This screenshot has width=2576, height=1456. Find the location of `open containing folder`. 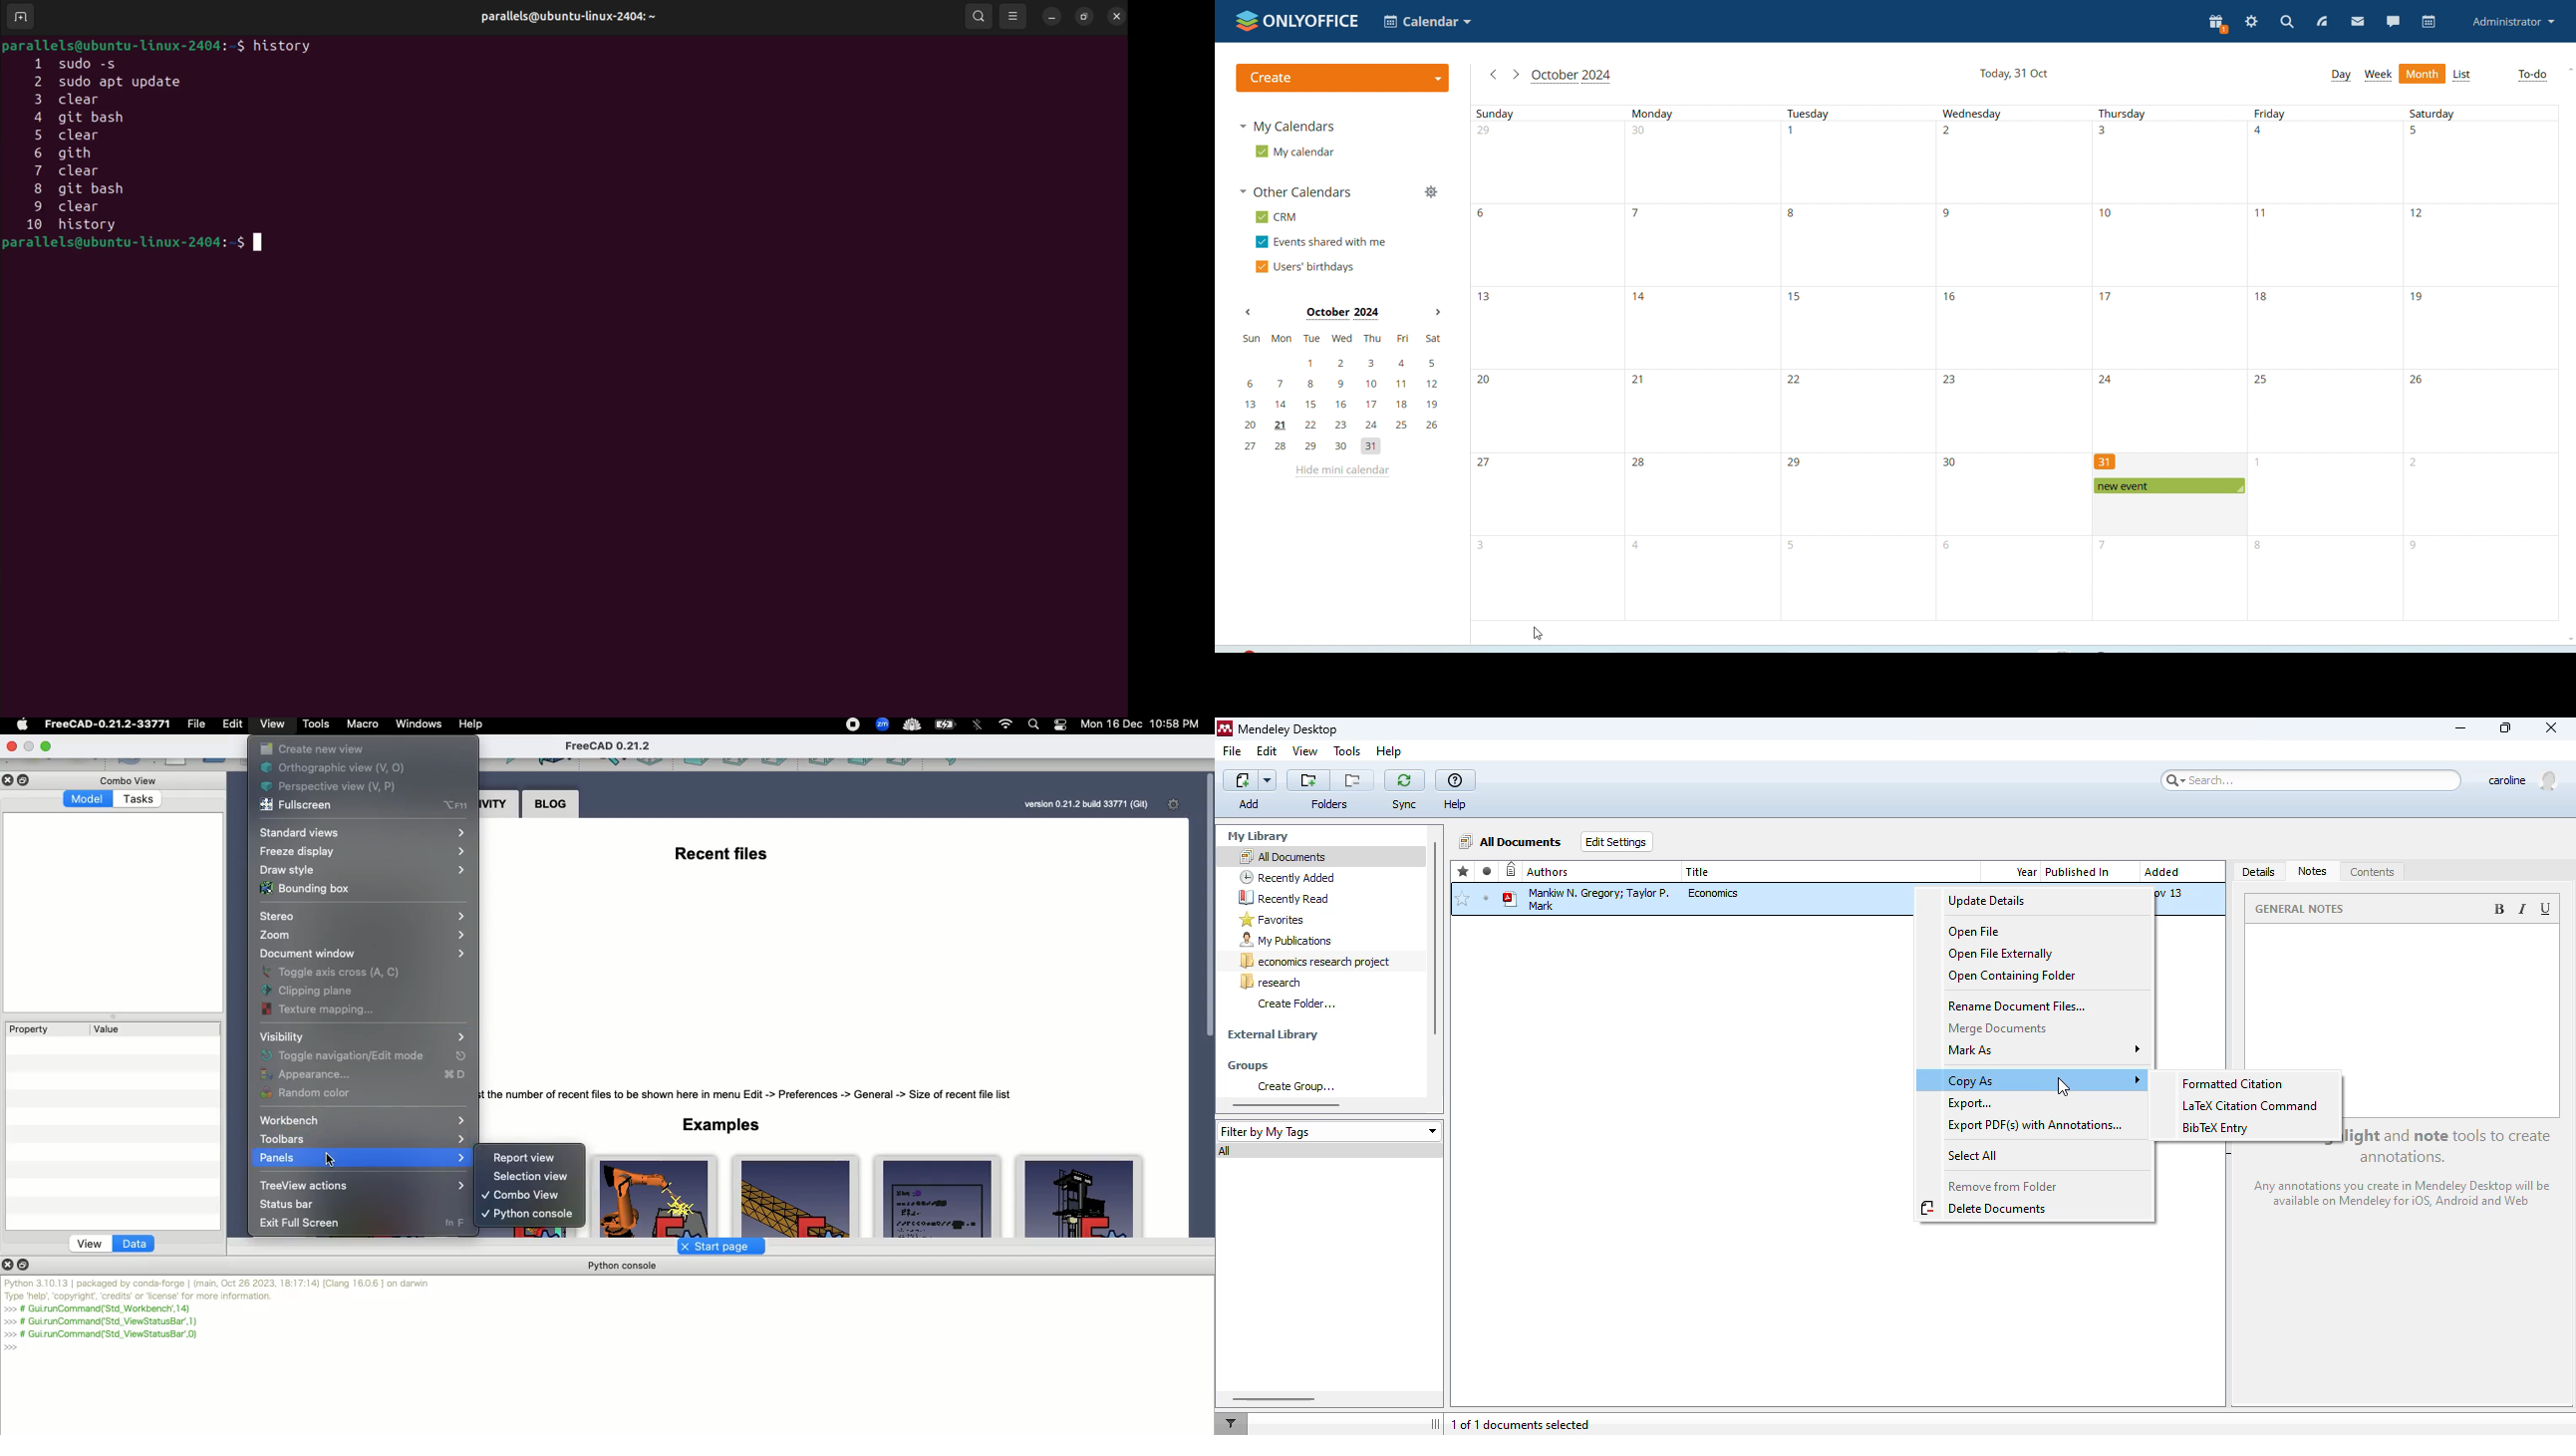

open containing folder is located at coordinates (2014, 976).